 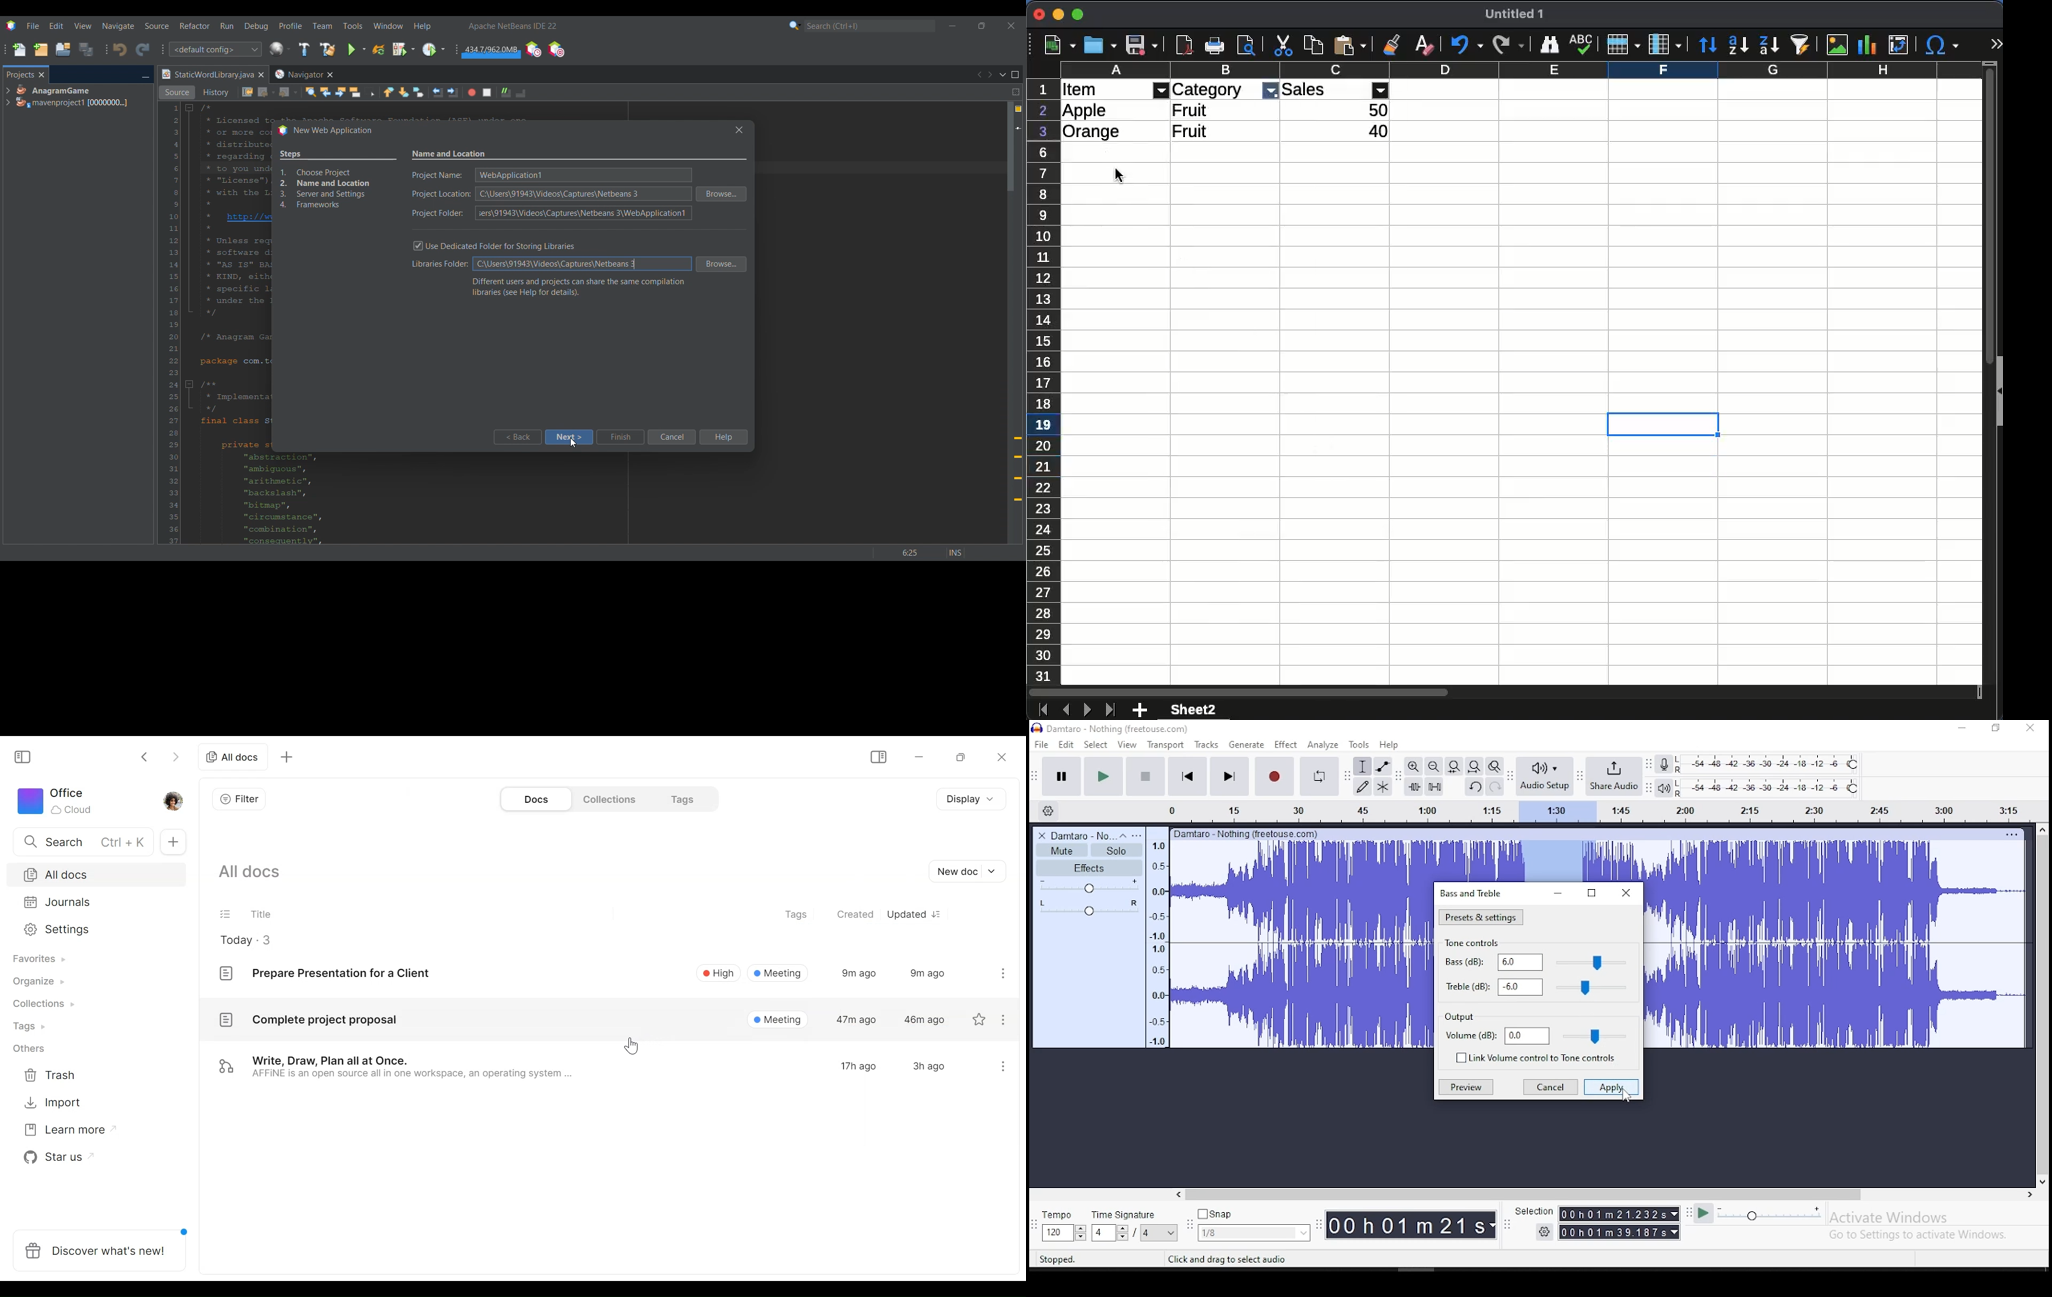 What do you see at coordinates (1032, 1224) in the screenshot?
I see `` at bounding box center [1032, 1224].